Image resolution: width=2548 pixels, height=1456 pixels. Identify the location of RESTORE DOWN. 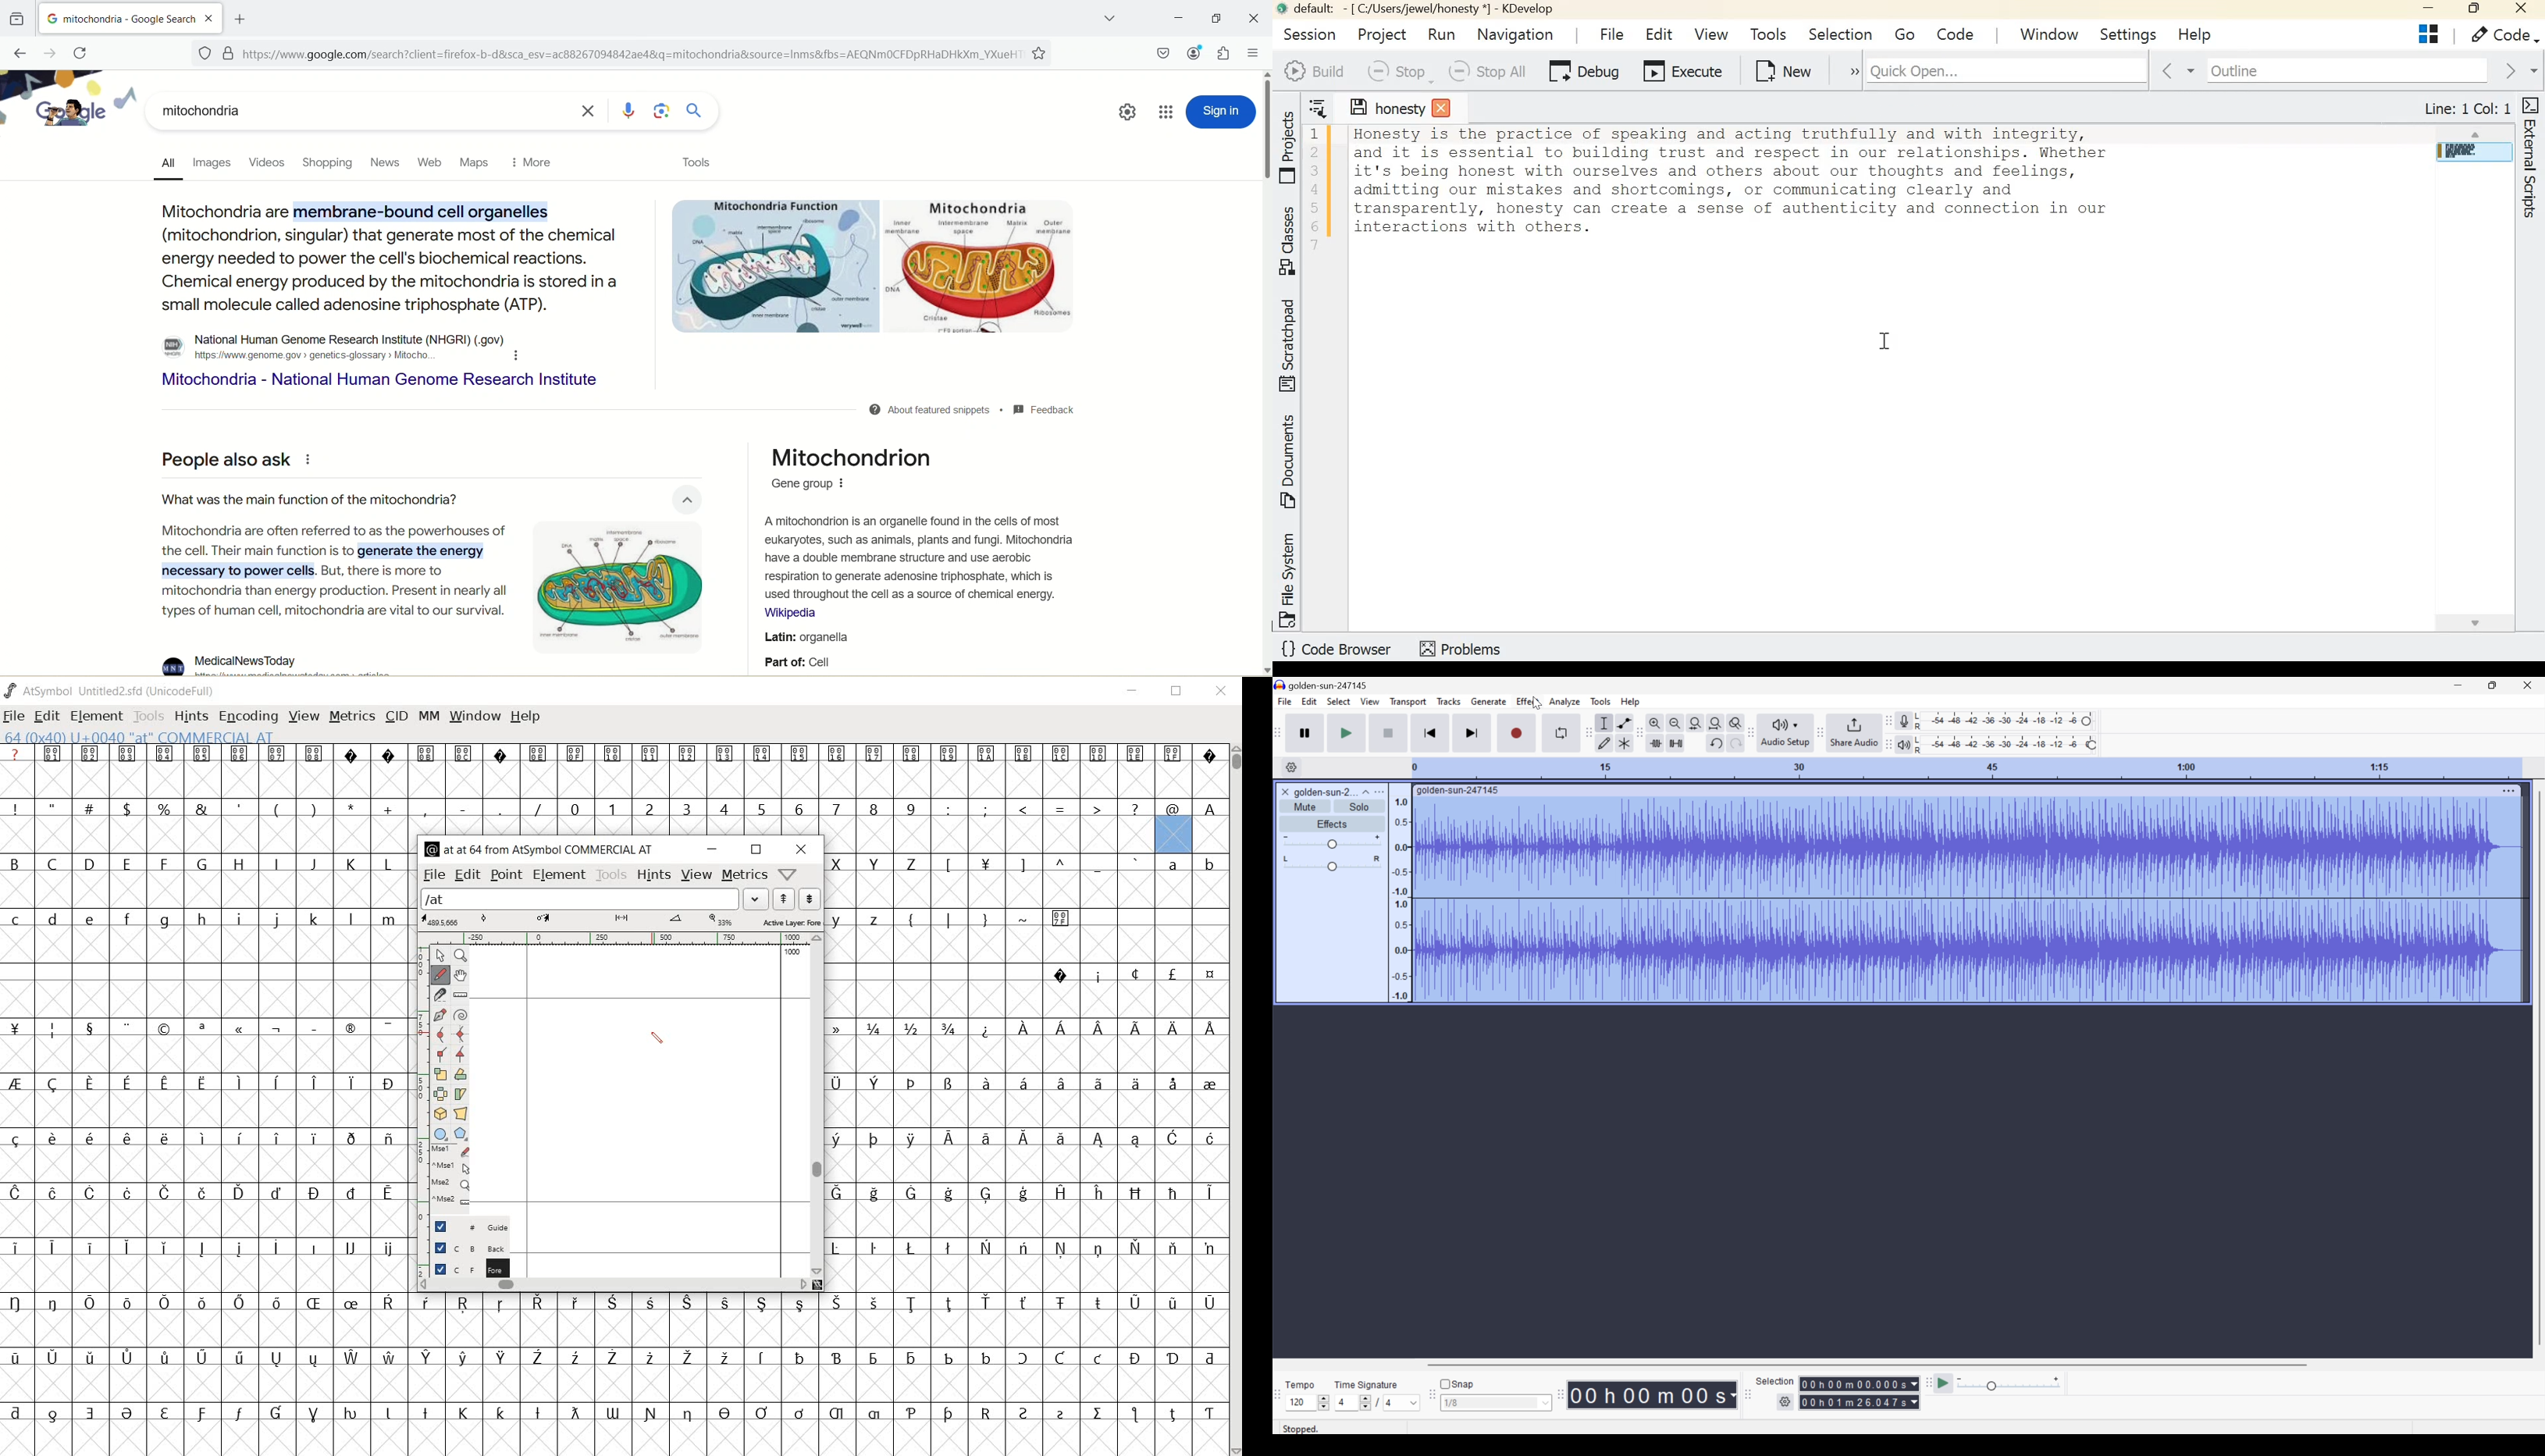
(1179, 694).